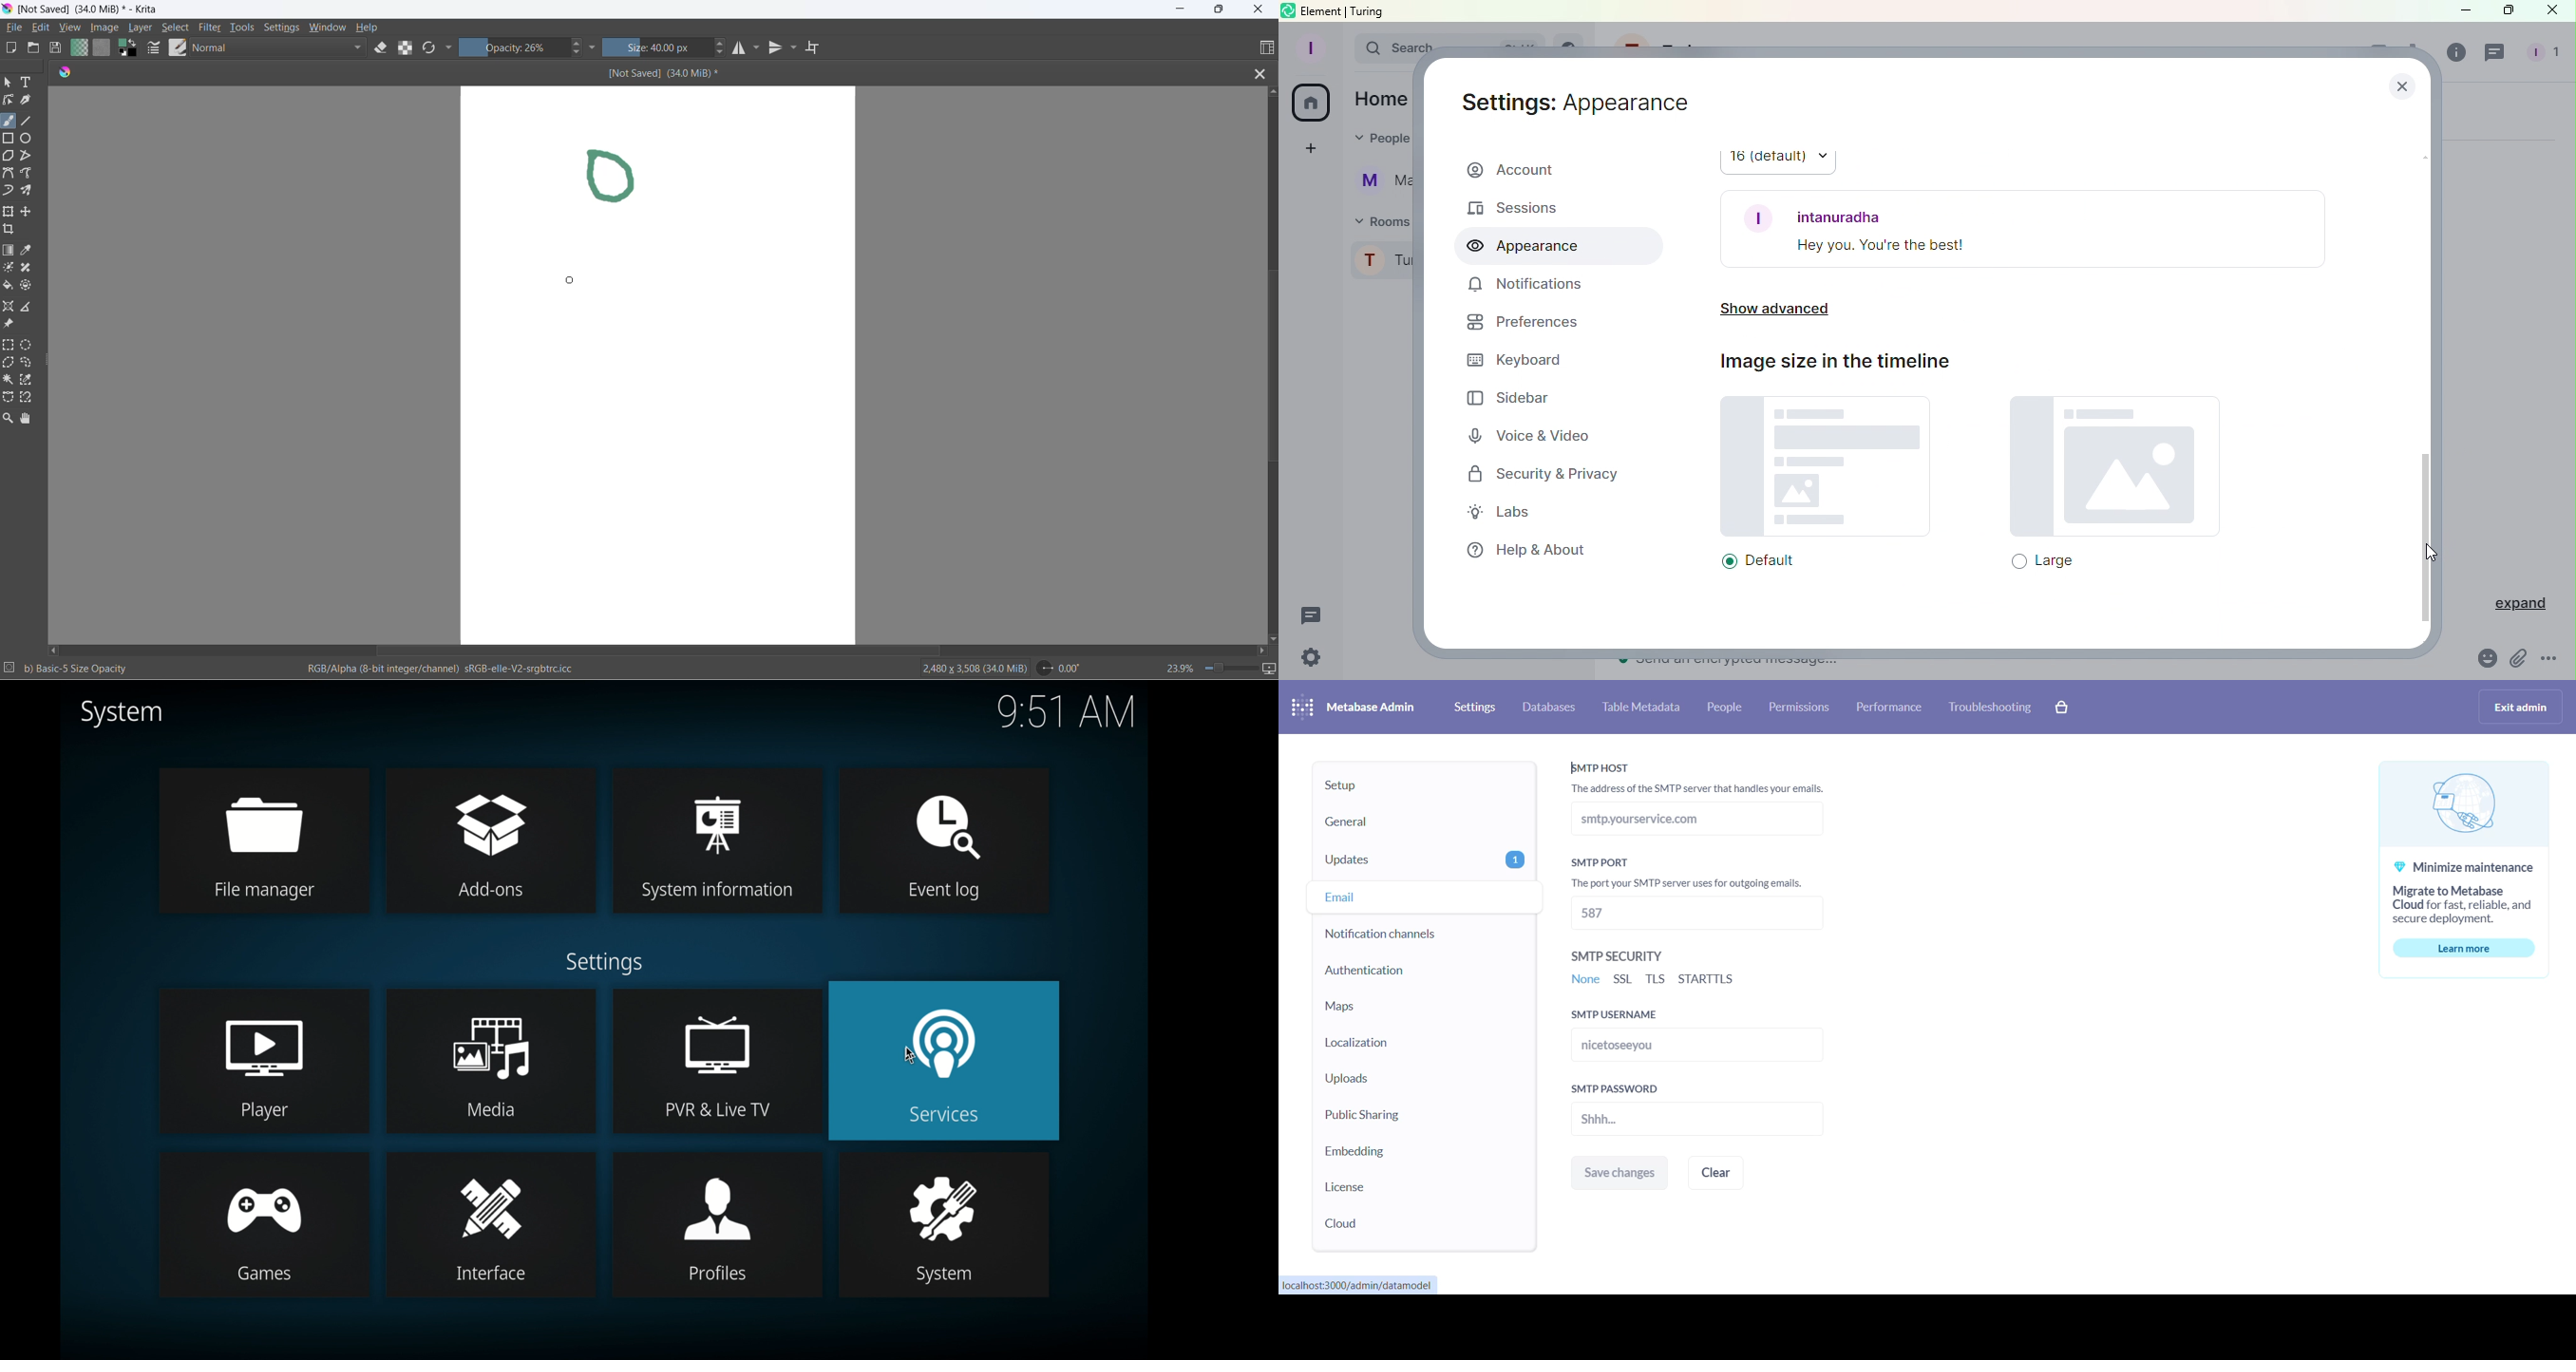 The width and height of the screenshot is (2576, 1372). Describe the element at coordinates (153, 49) in the screenshot. I see `brush settings` at that location.